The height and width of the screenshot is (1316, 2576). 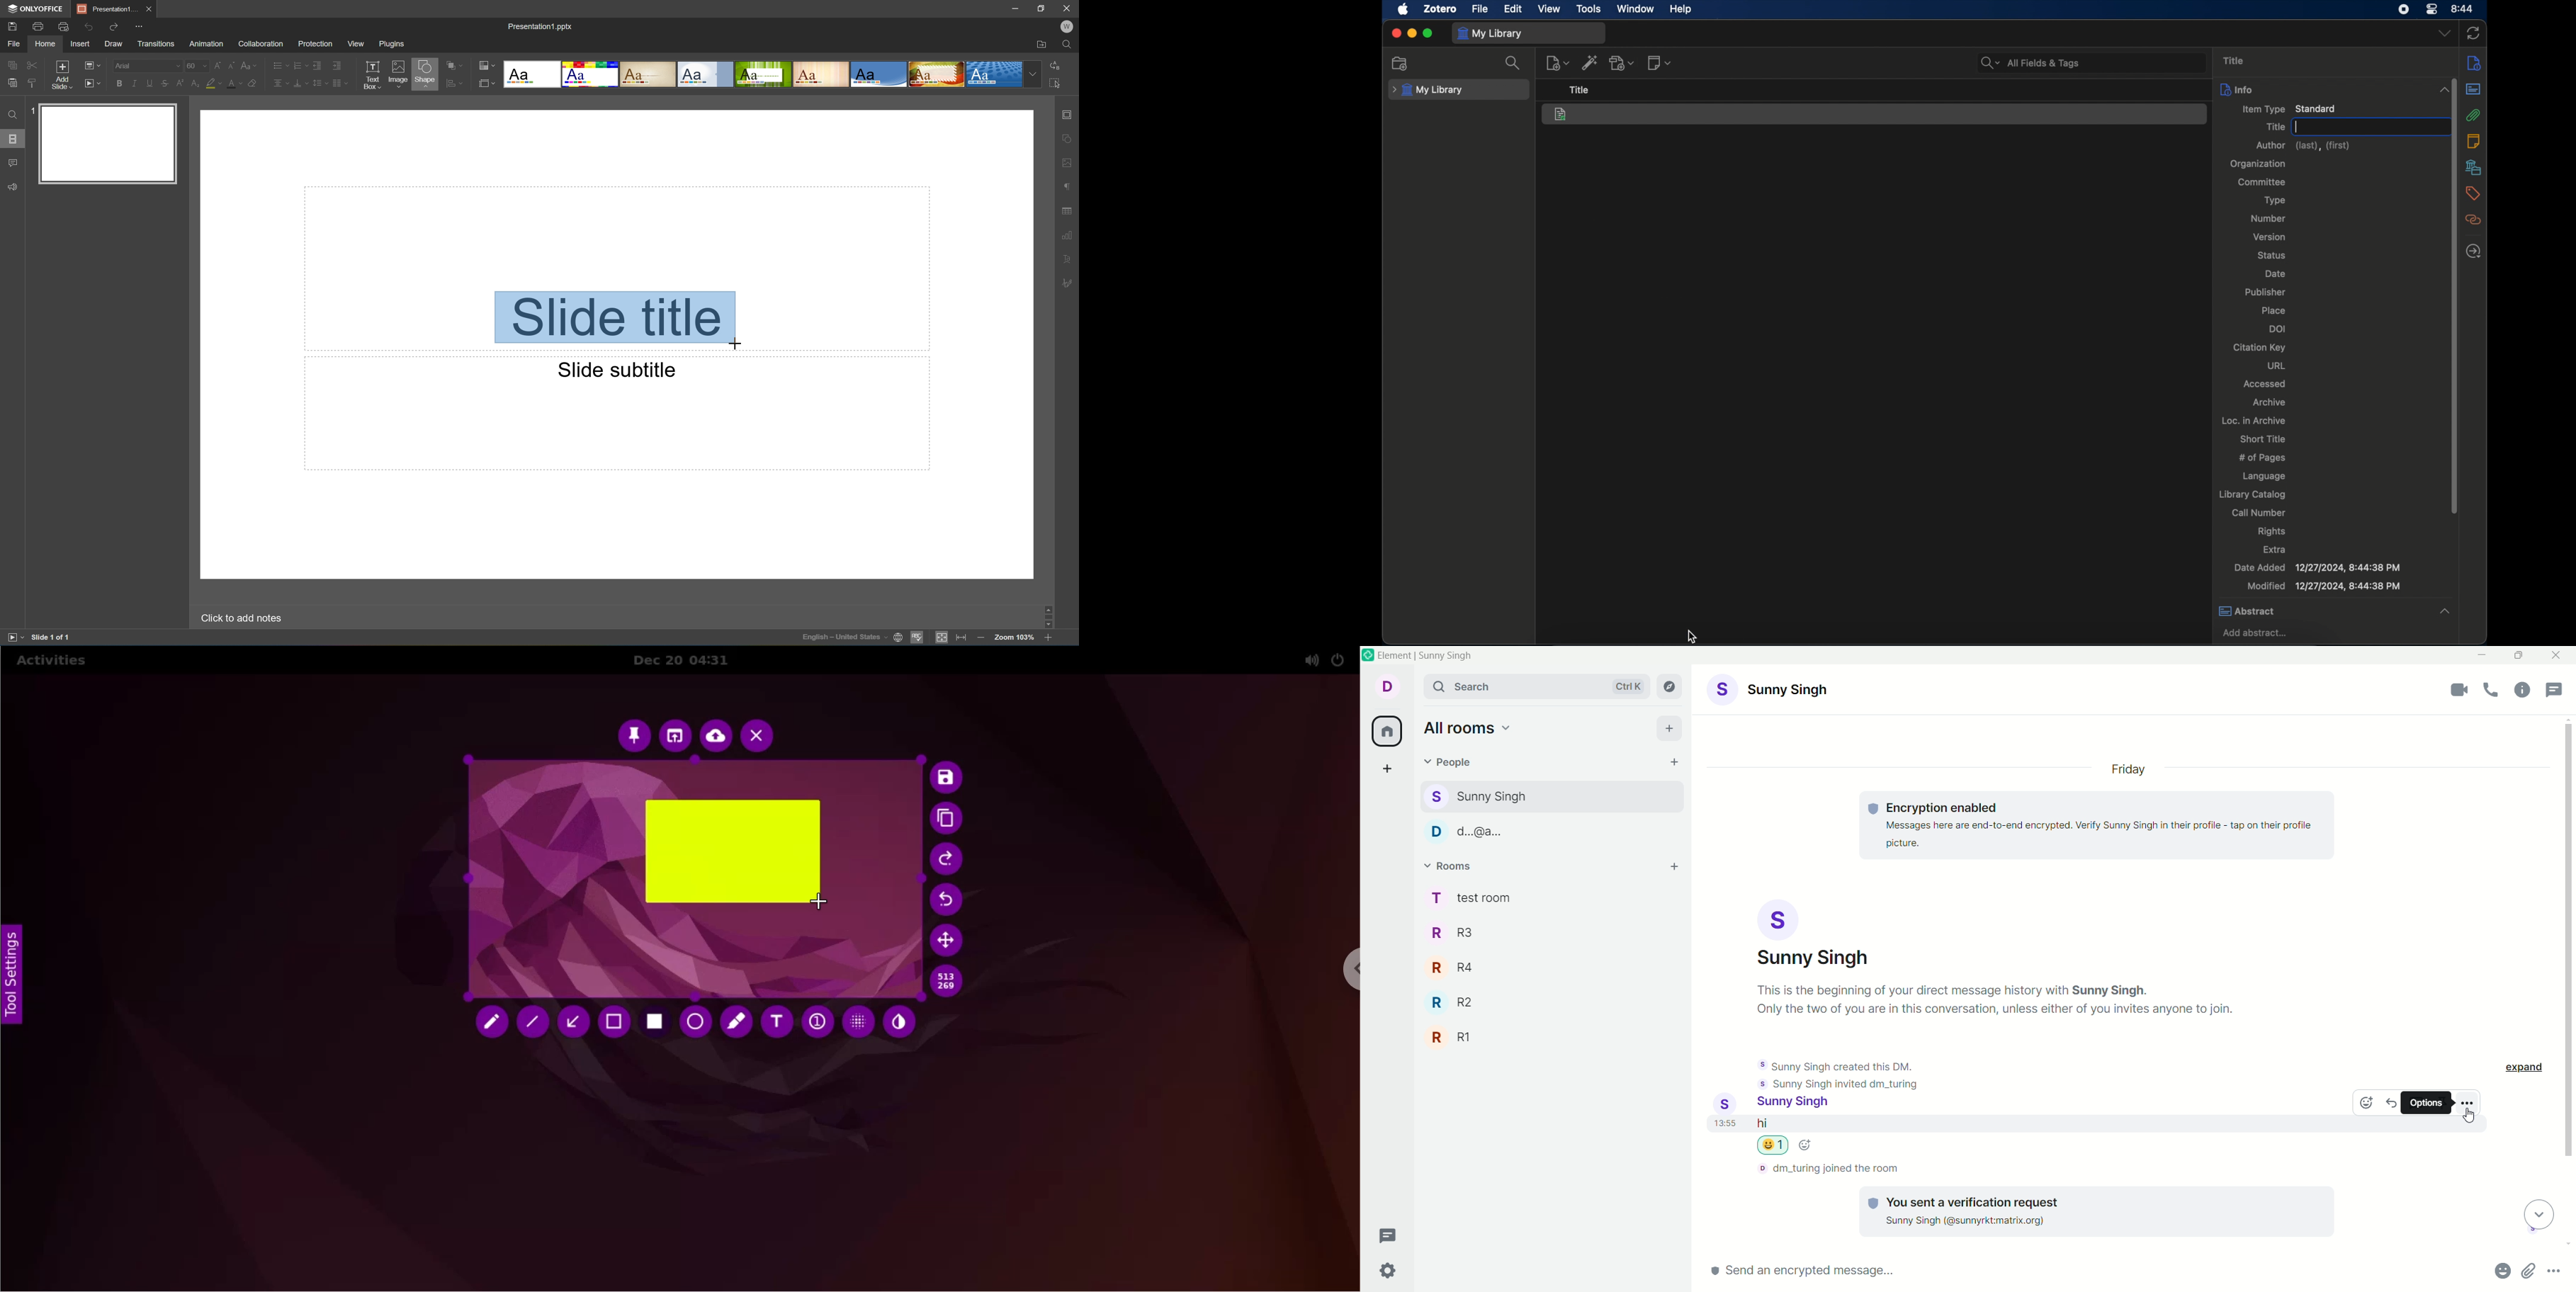 What do you see at coordinates (2475, 32) in the screenshot?
I see `sync` at bounding box center [2475, 32].